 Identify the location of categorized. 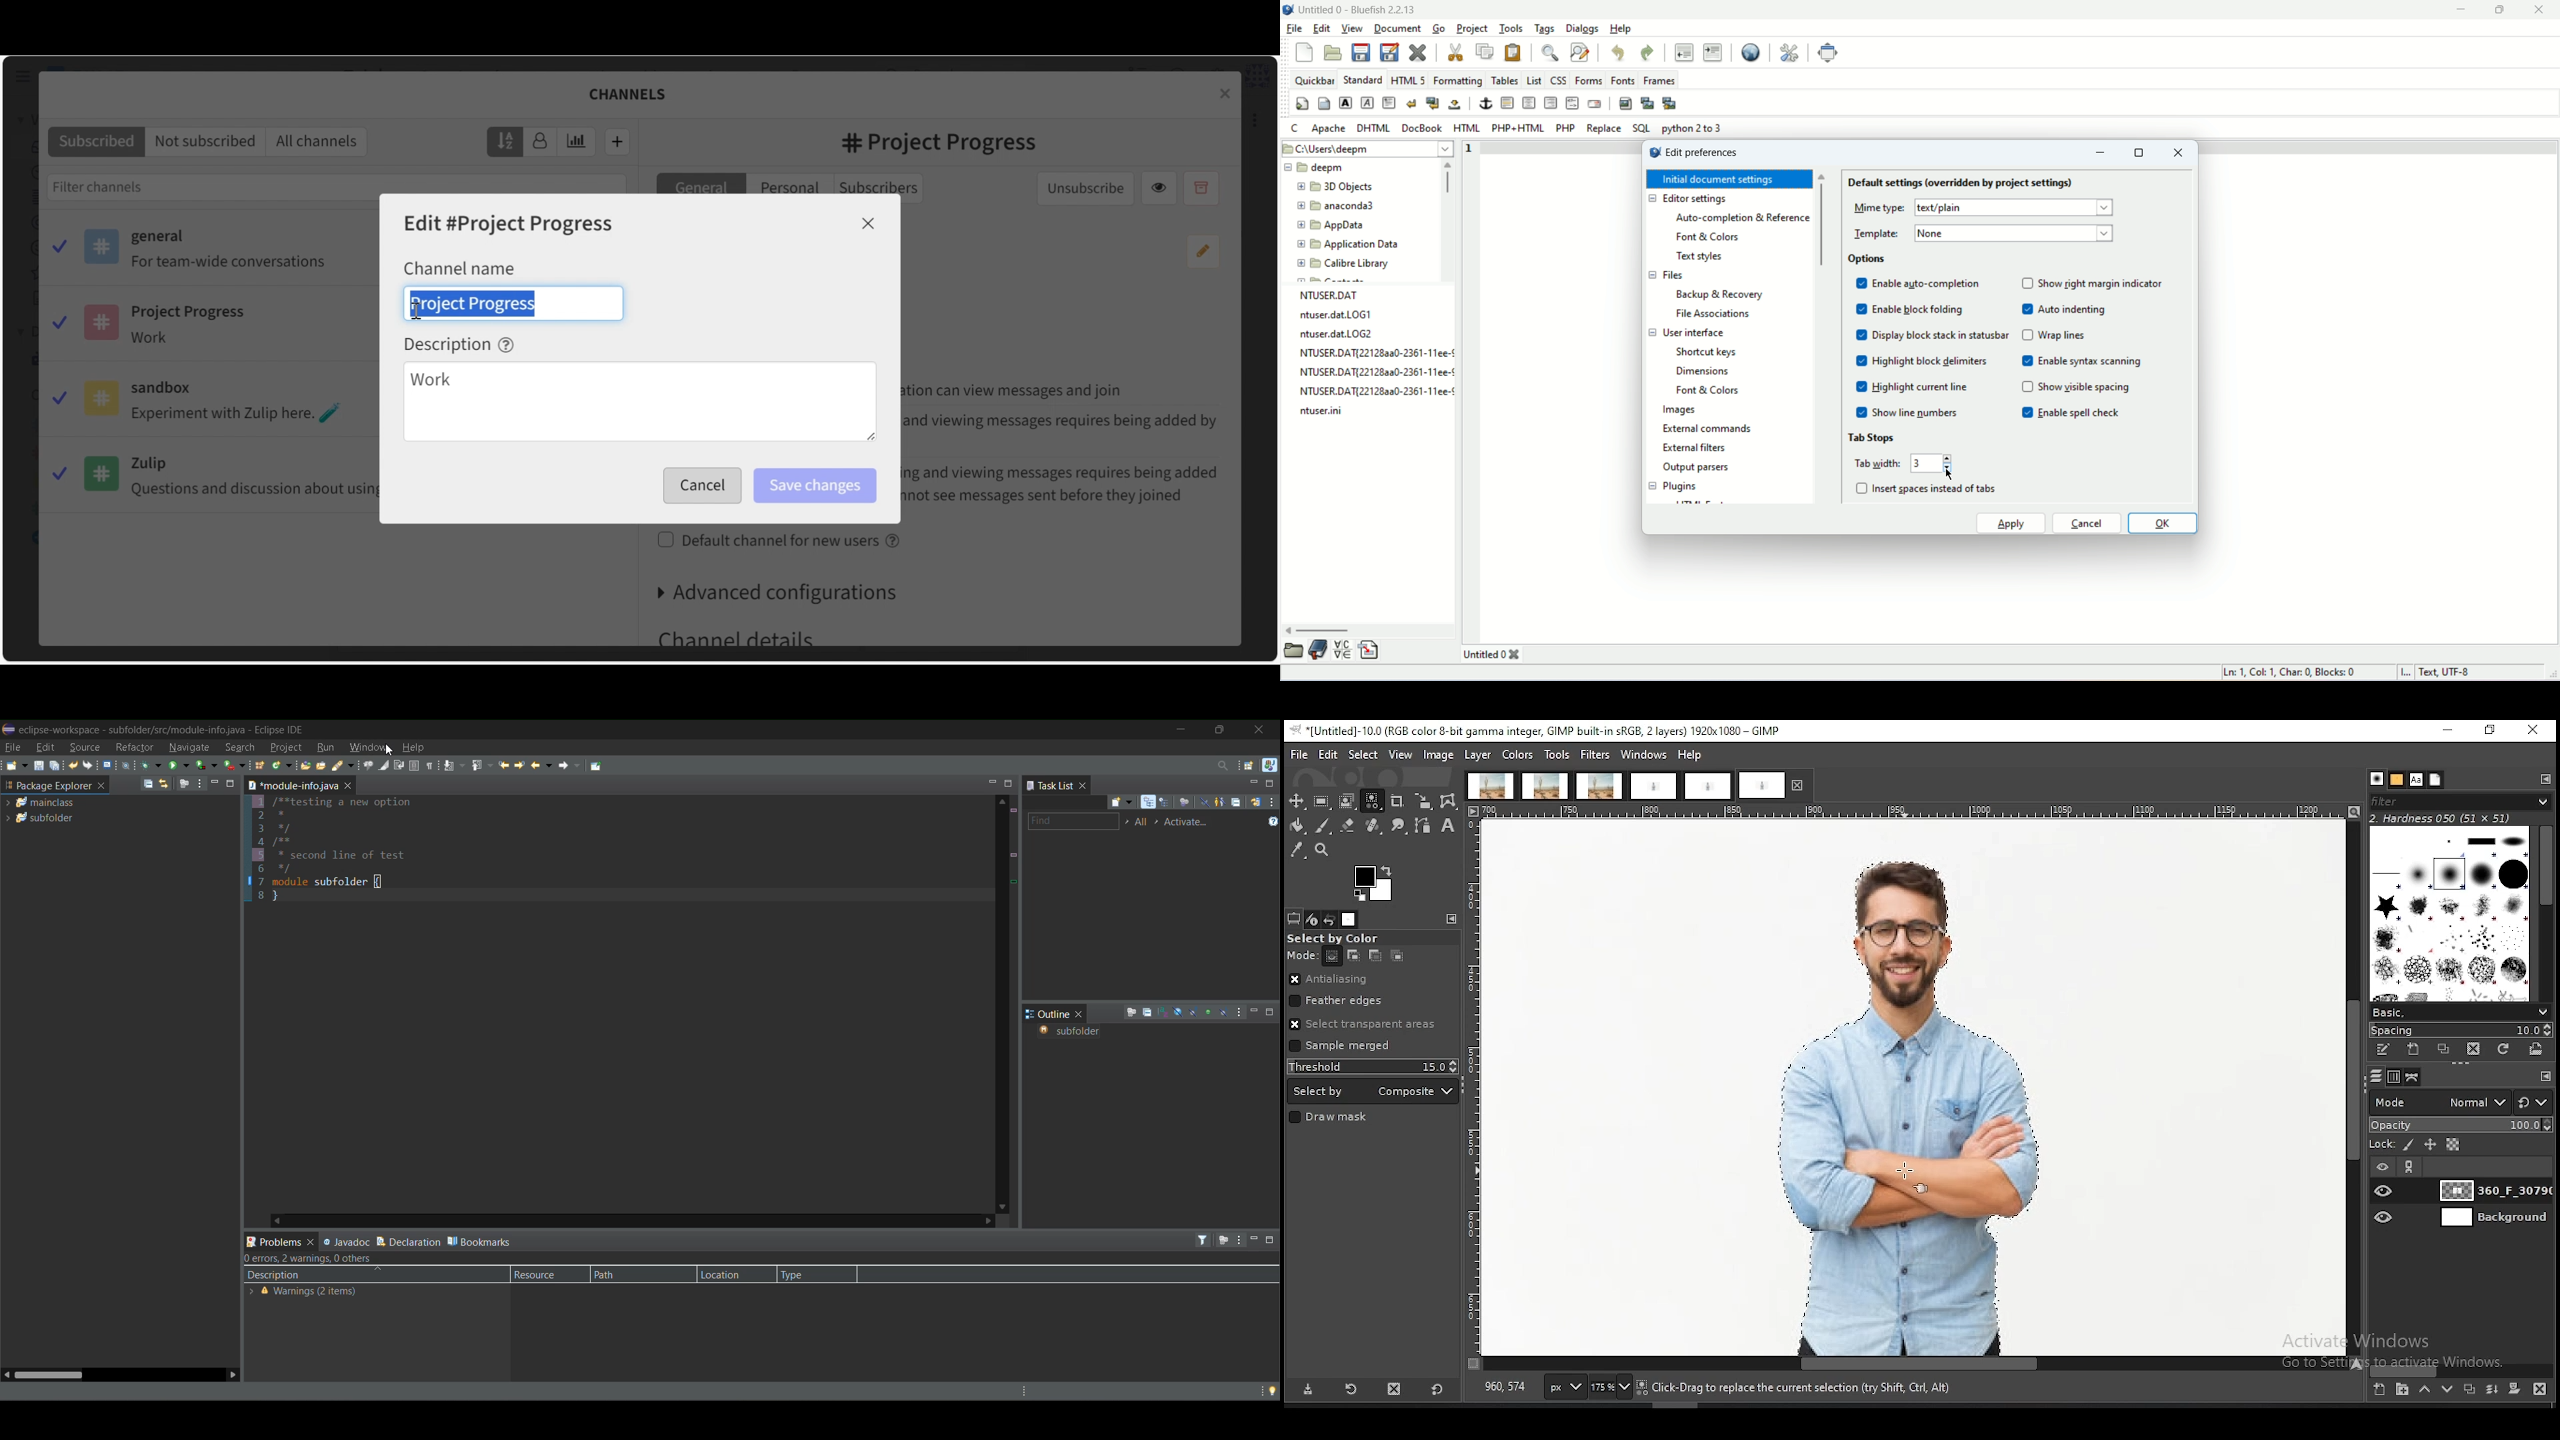
(1149, 803).